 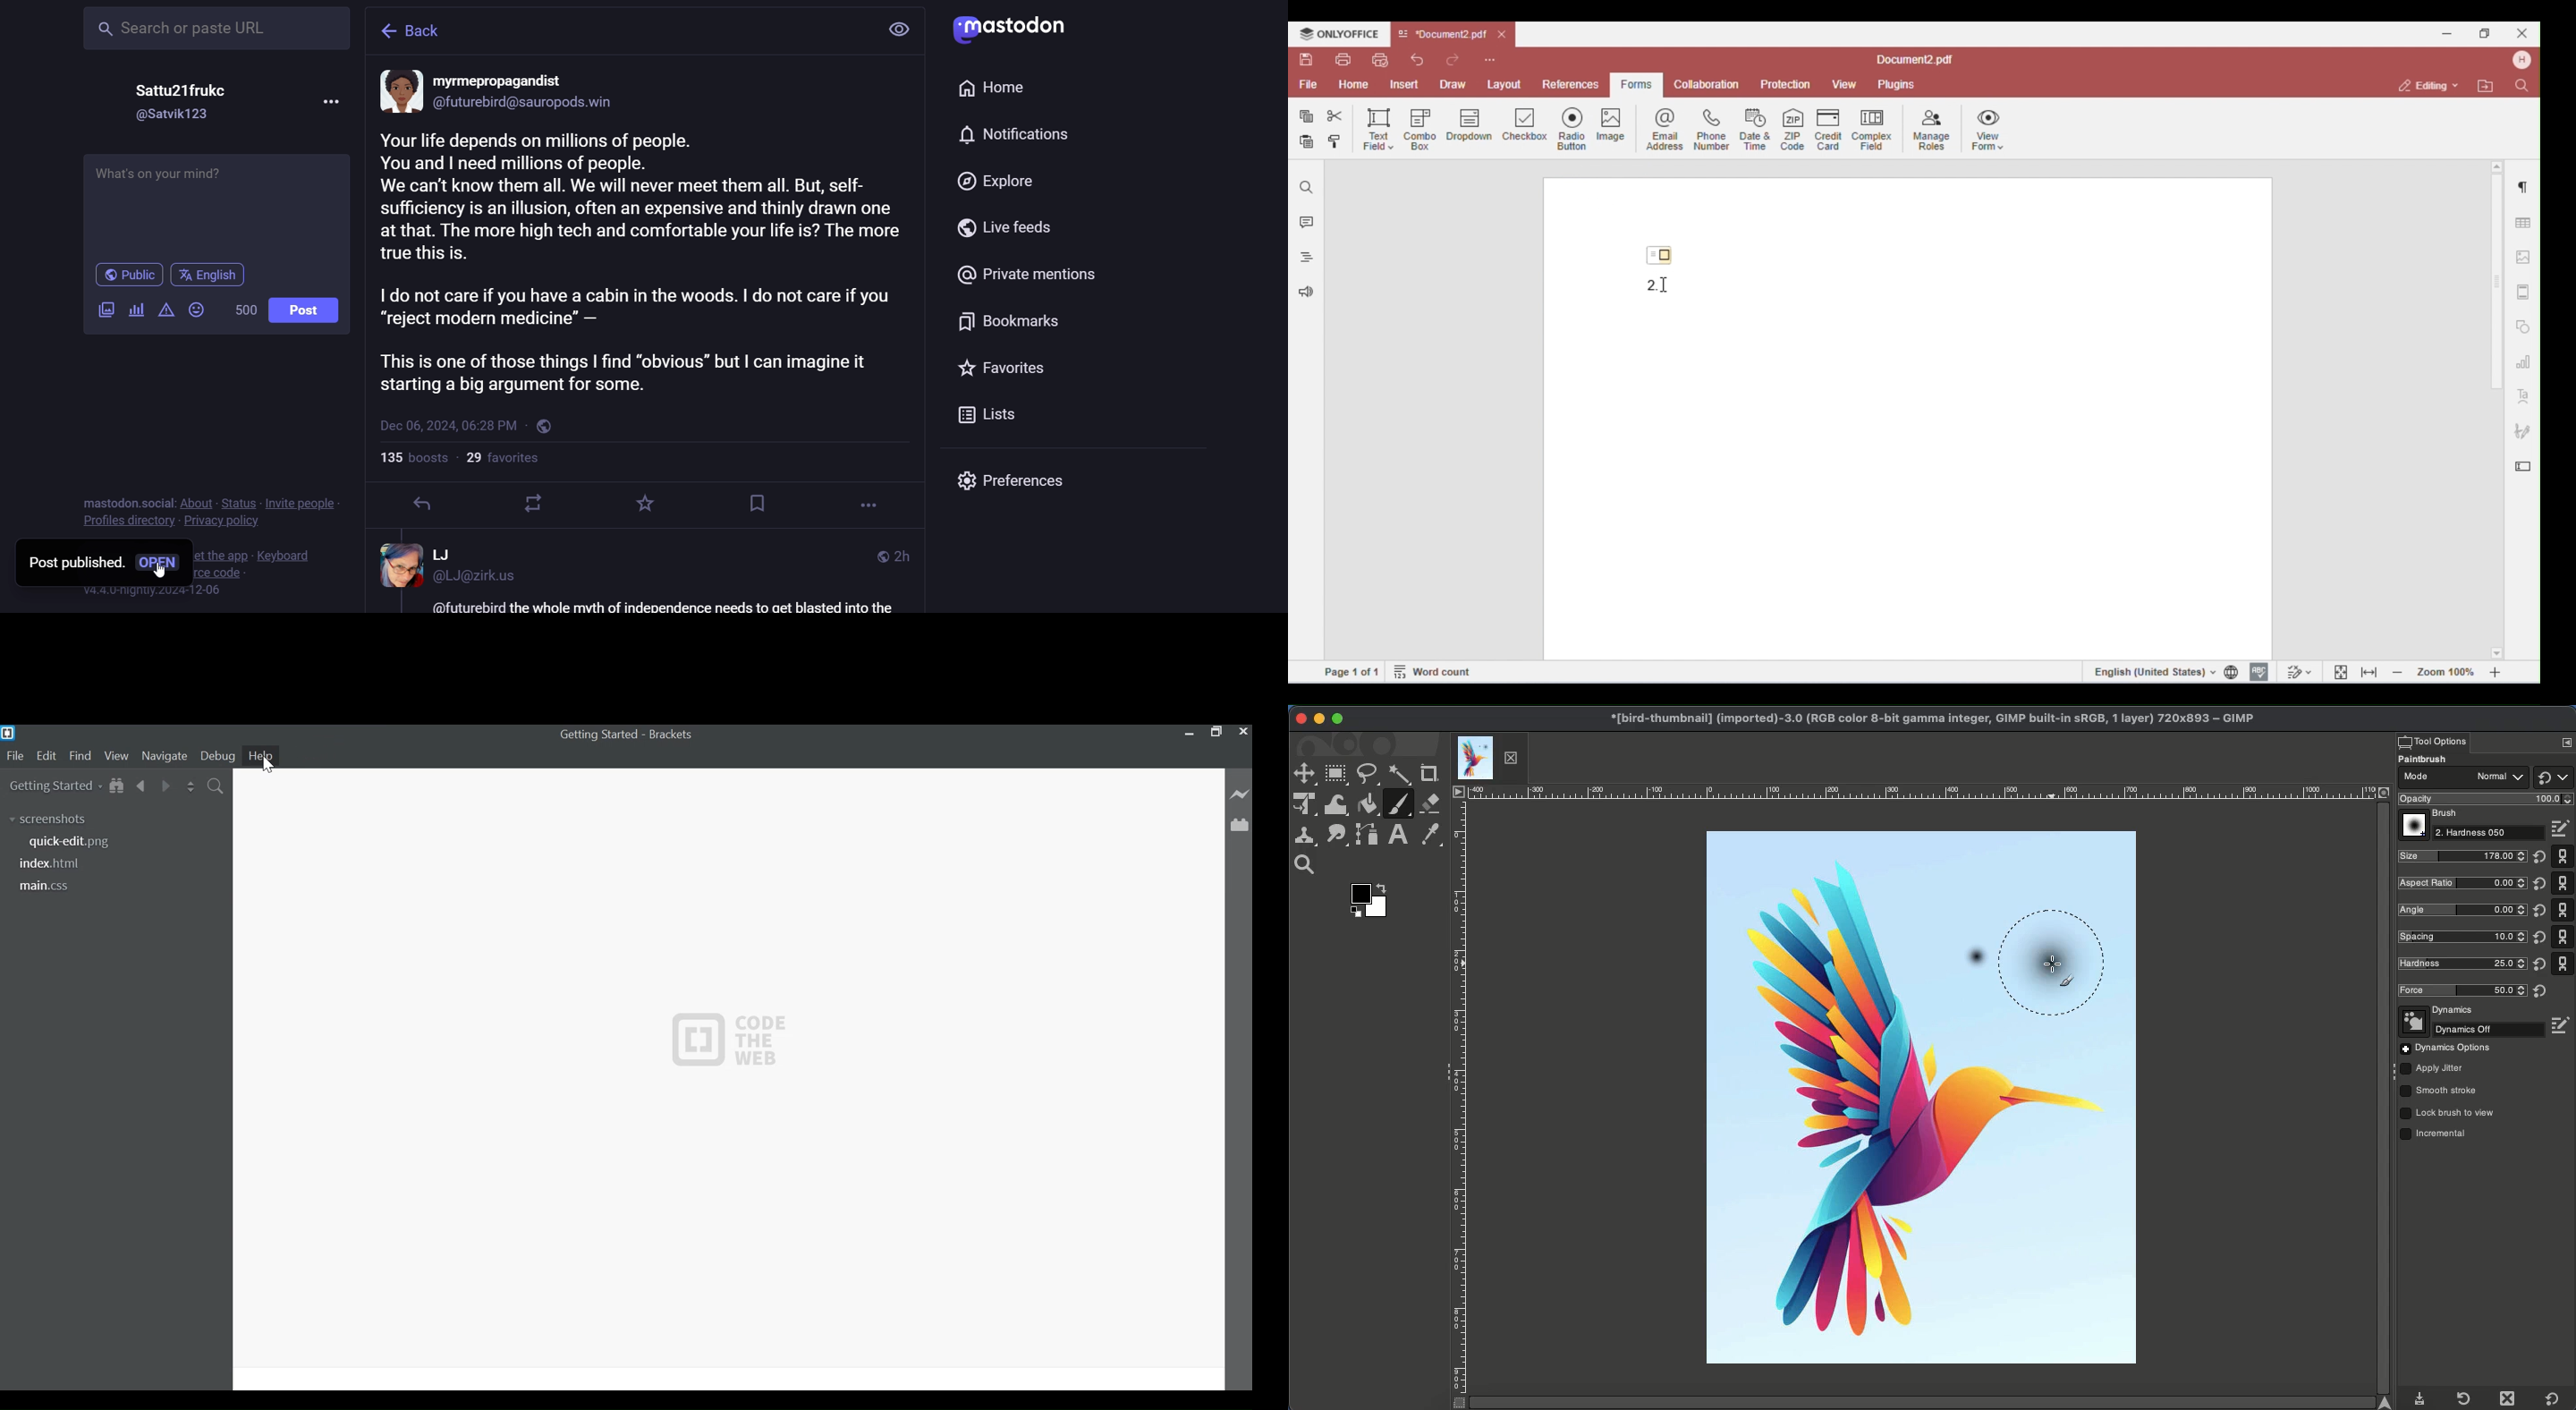 I want to click on name, so click(x=503, y=82).